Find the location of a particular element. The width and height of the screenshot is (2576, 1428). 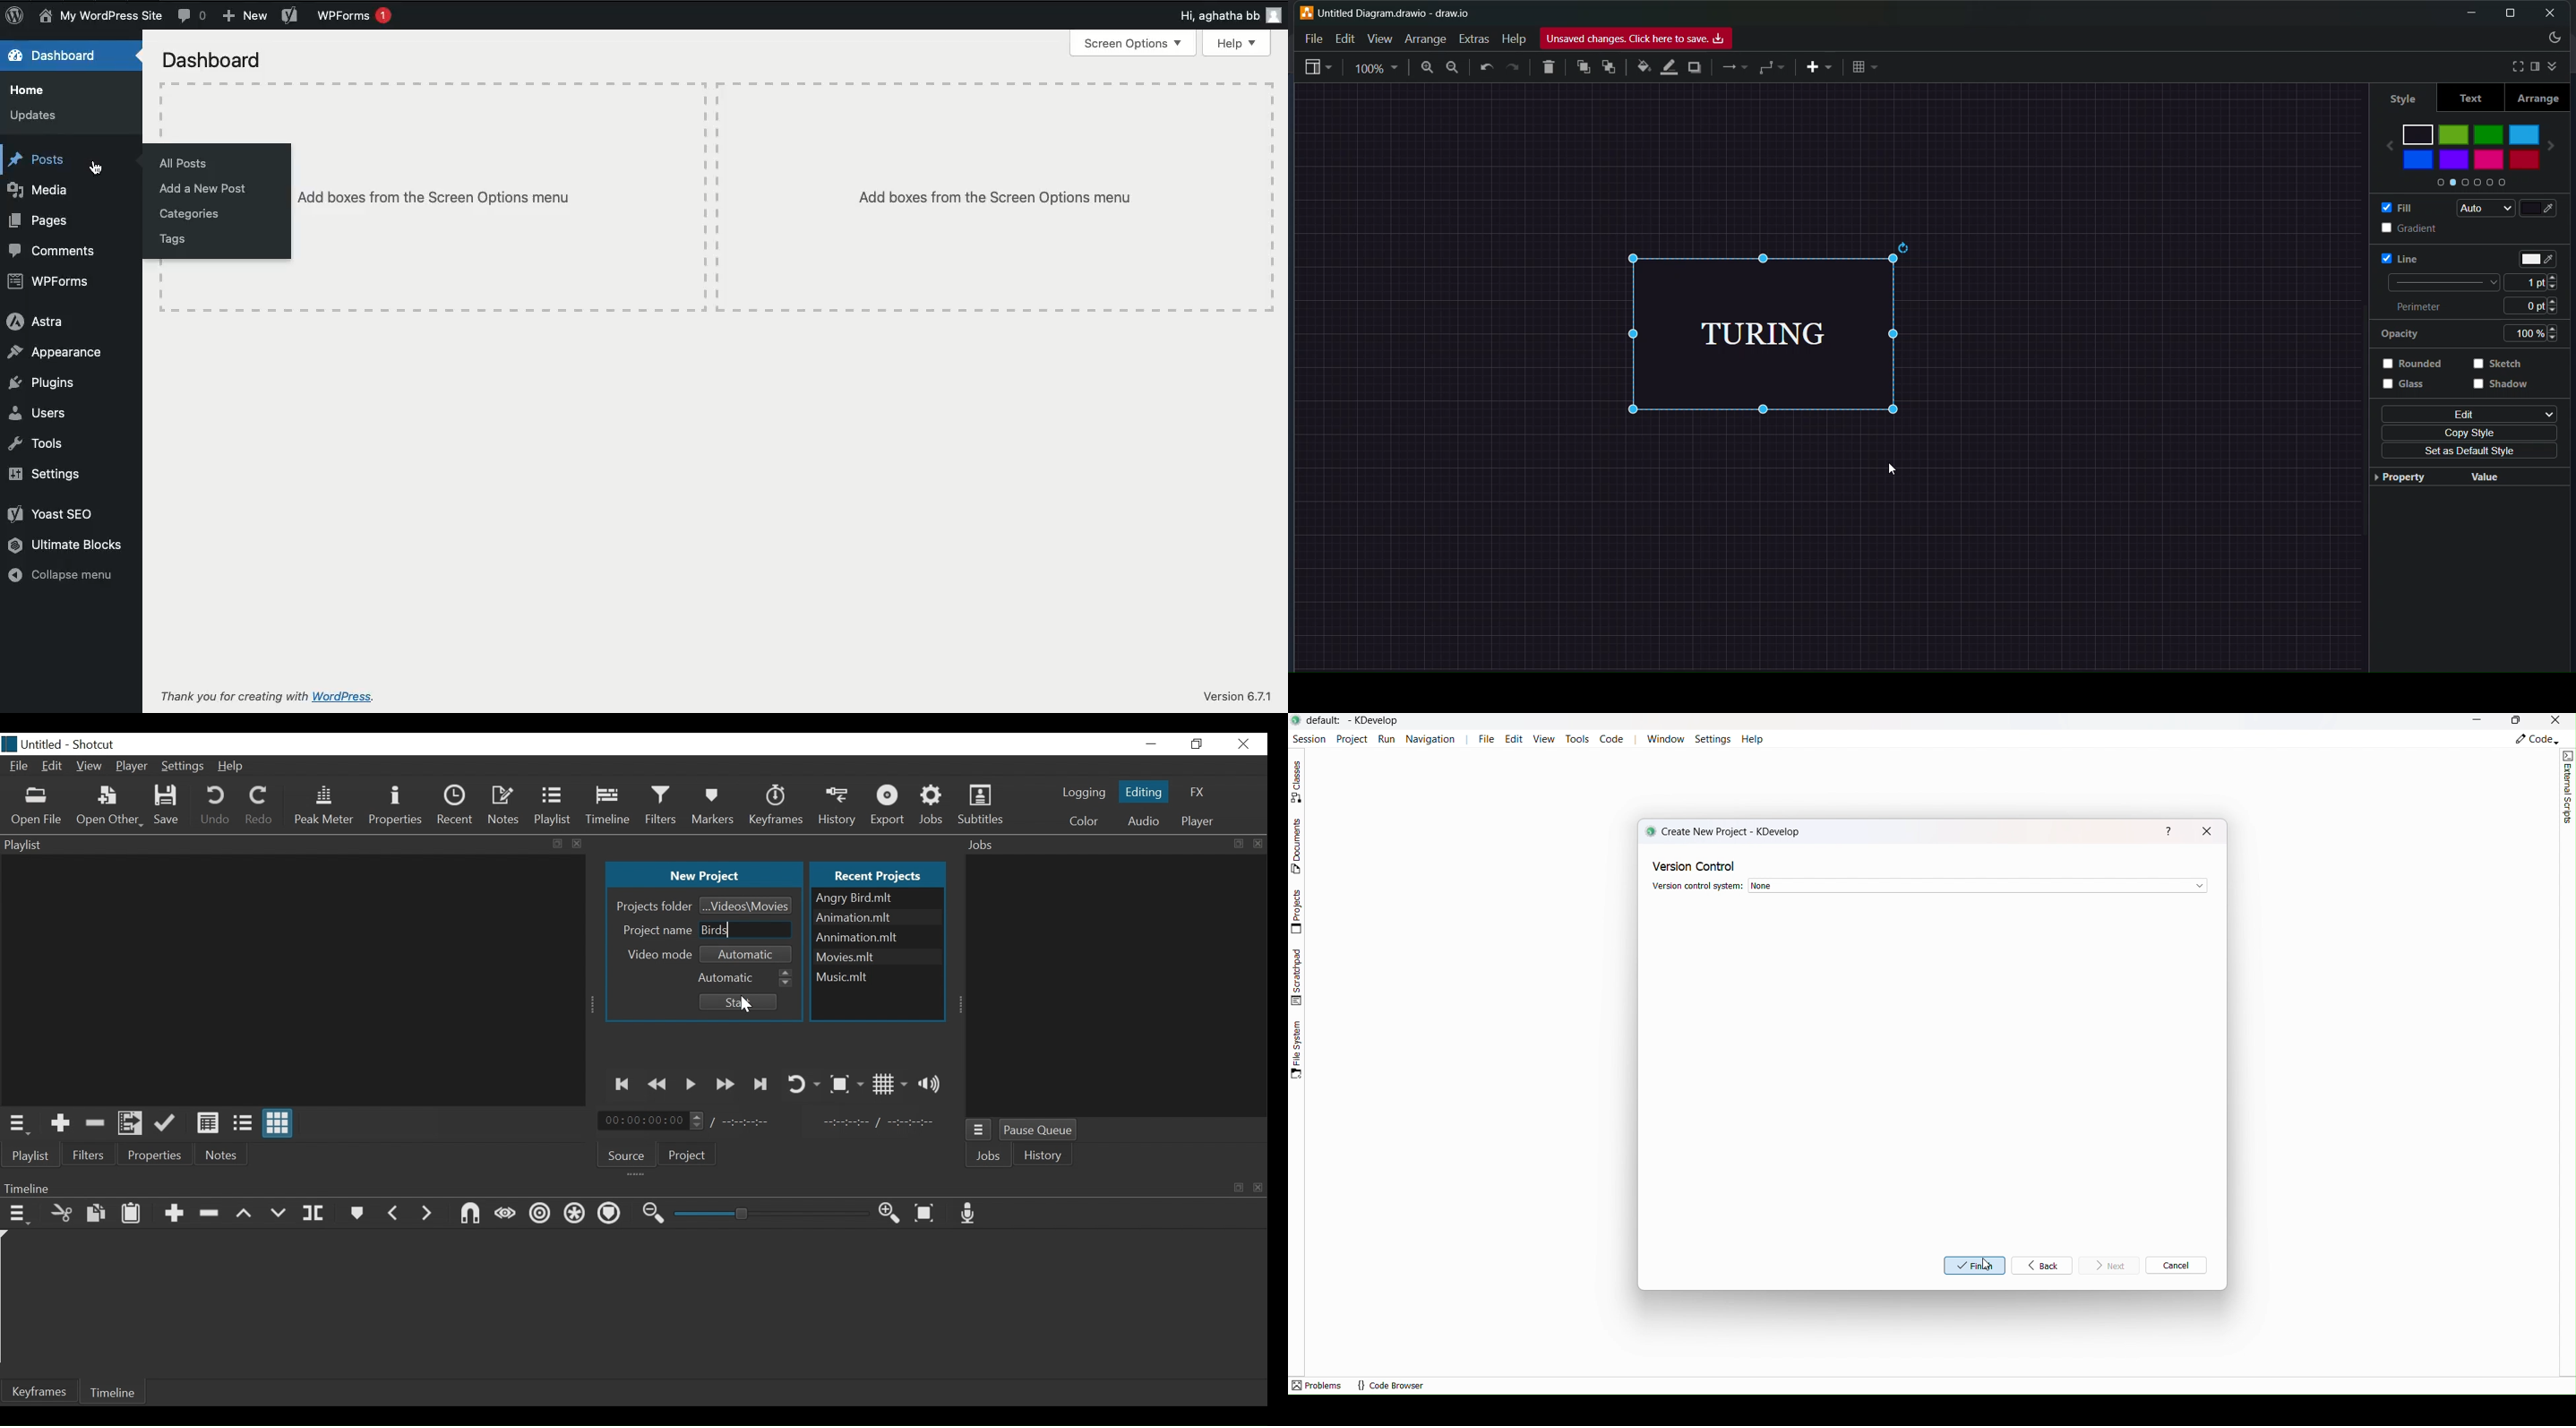

Skip to the previous point is located at coordinates (624, 1084).